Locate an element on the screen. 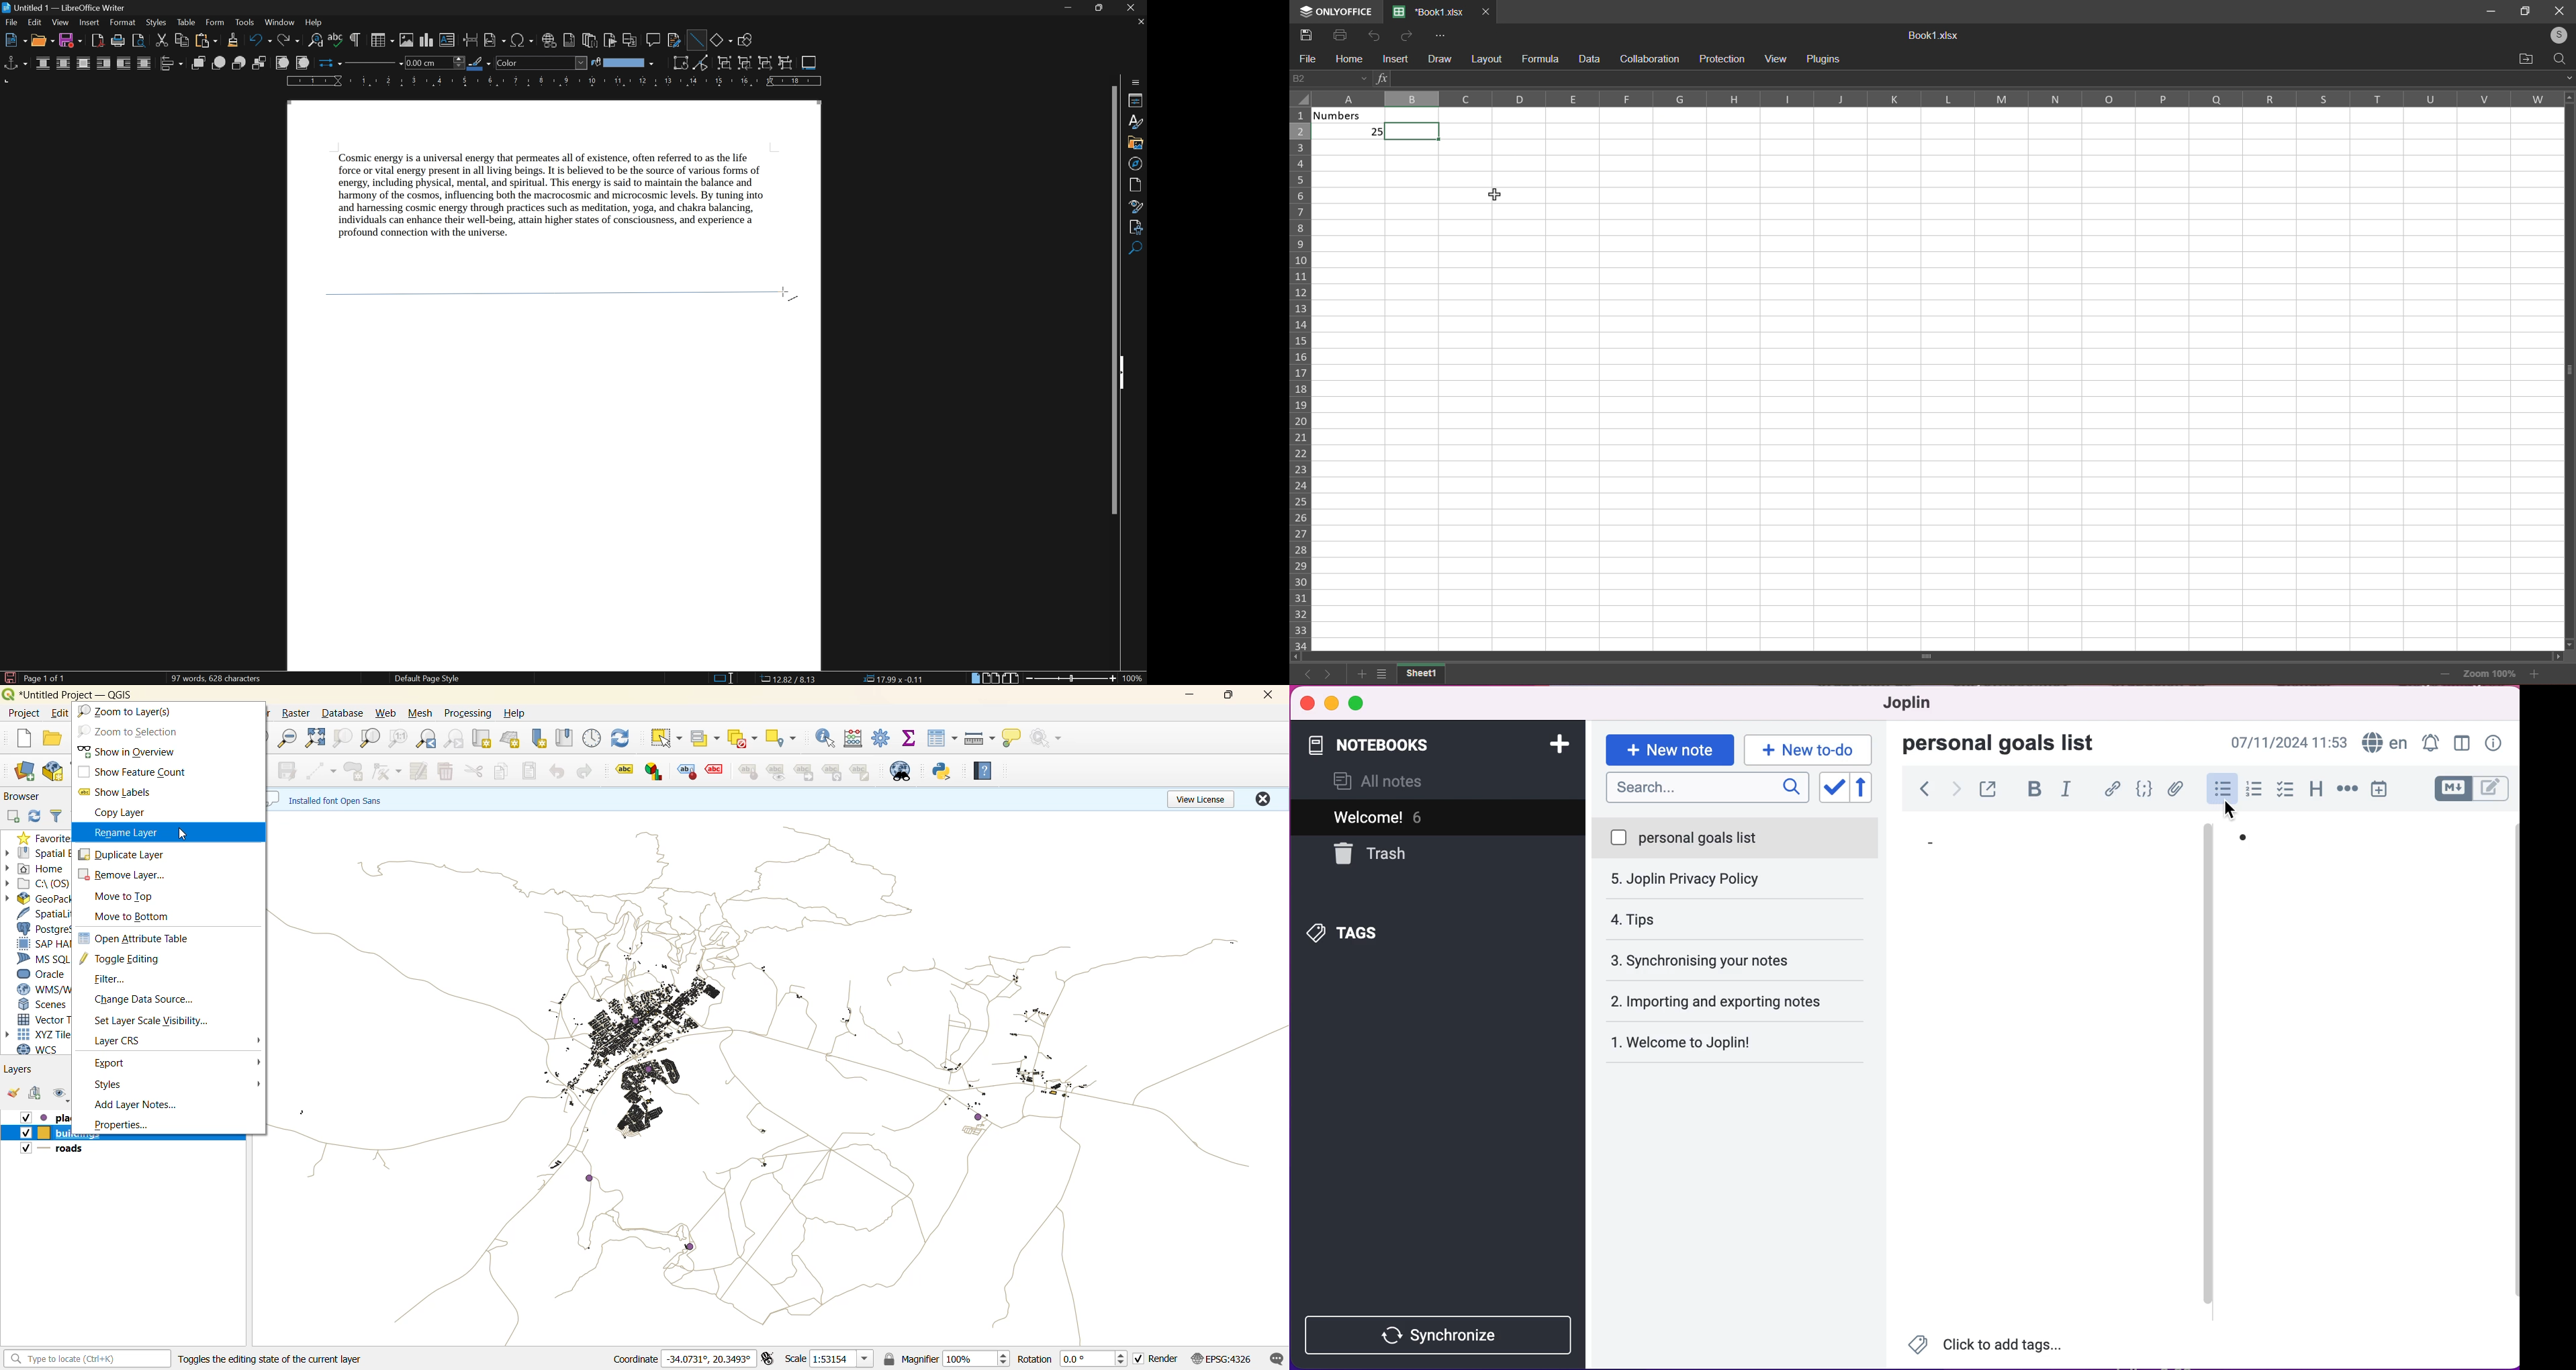 This screenshot has width=2576, height=1372. open is located at coordinates (2525, 57).